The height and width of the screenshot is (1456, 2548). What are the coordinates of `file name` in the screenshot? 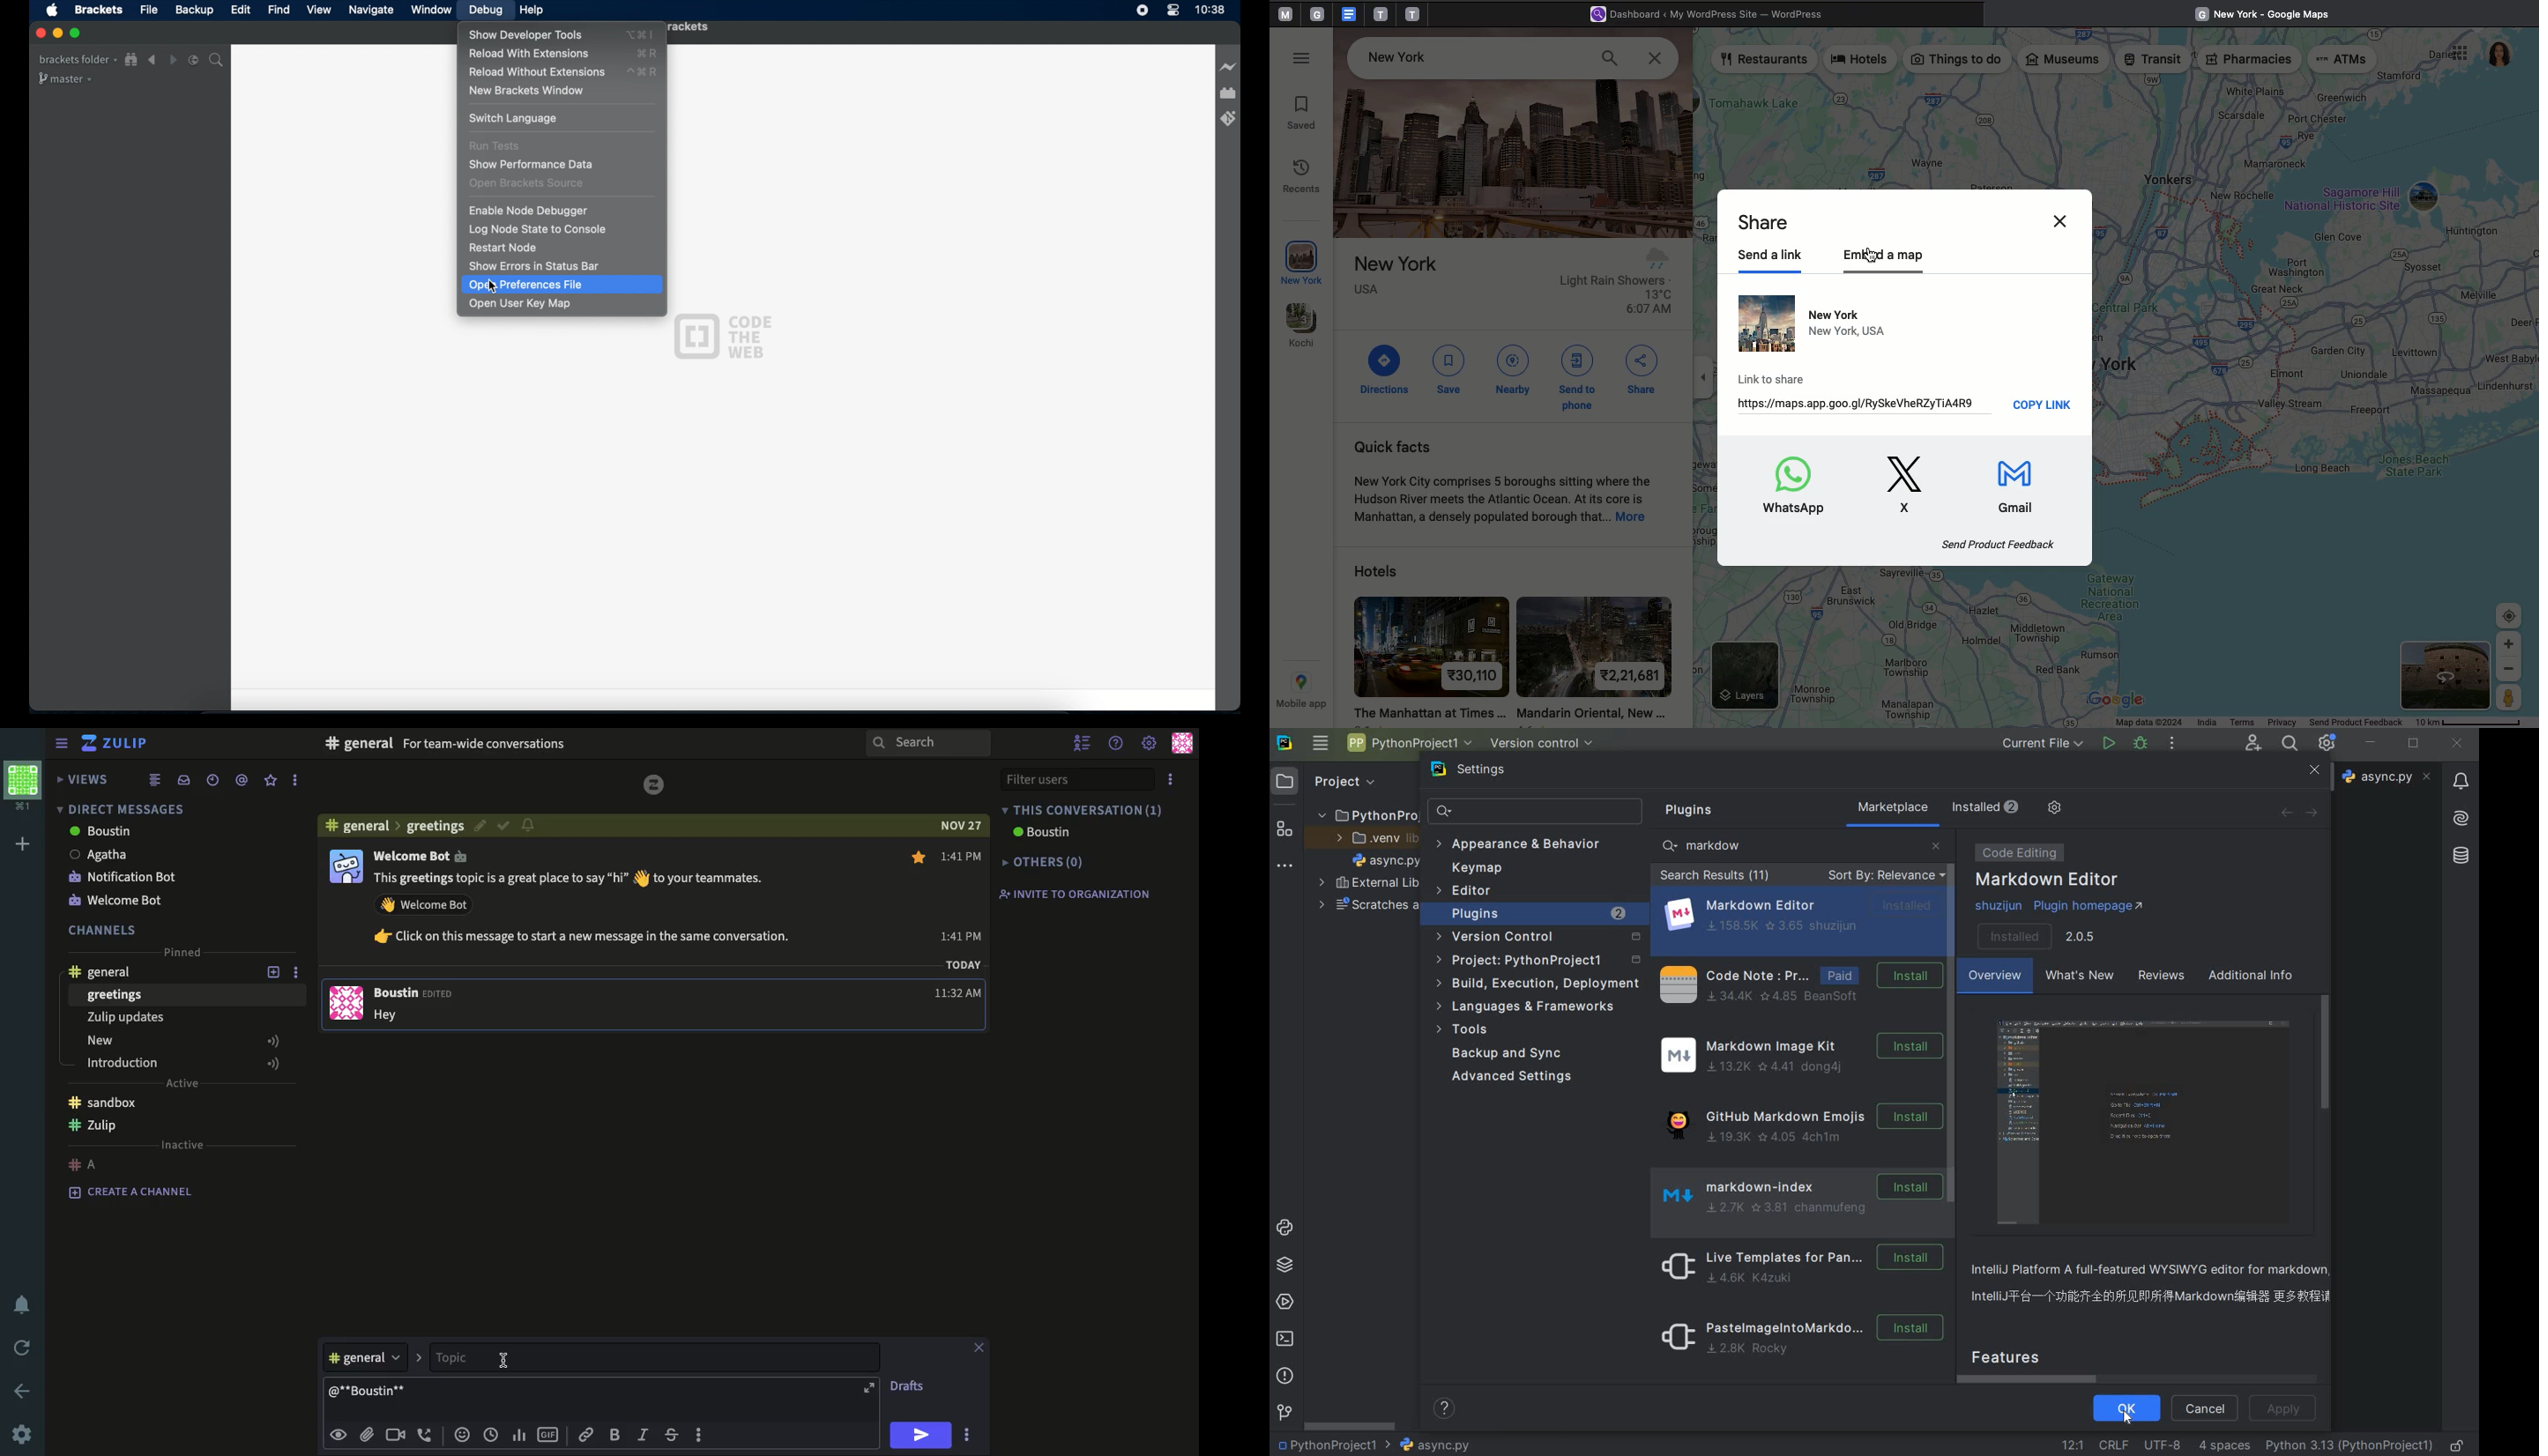 It's located at (1387, 860).